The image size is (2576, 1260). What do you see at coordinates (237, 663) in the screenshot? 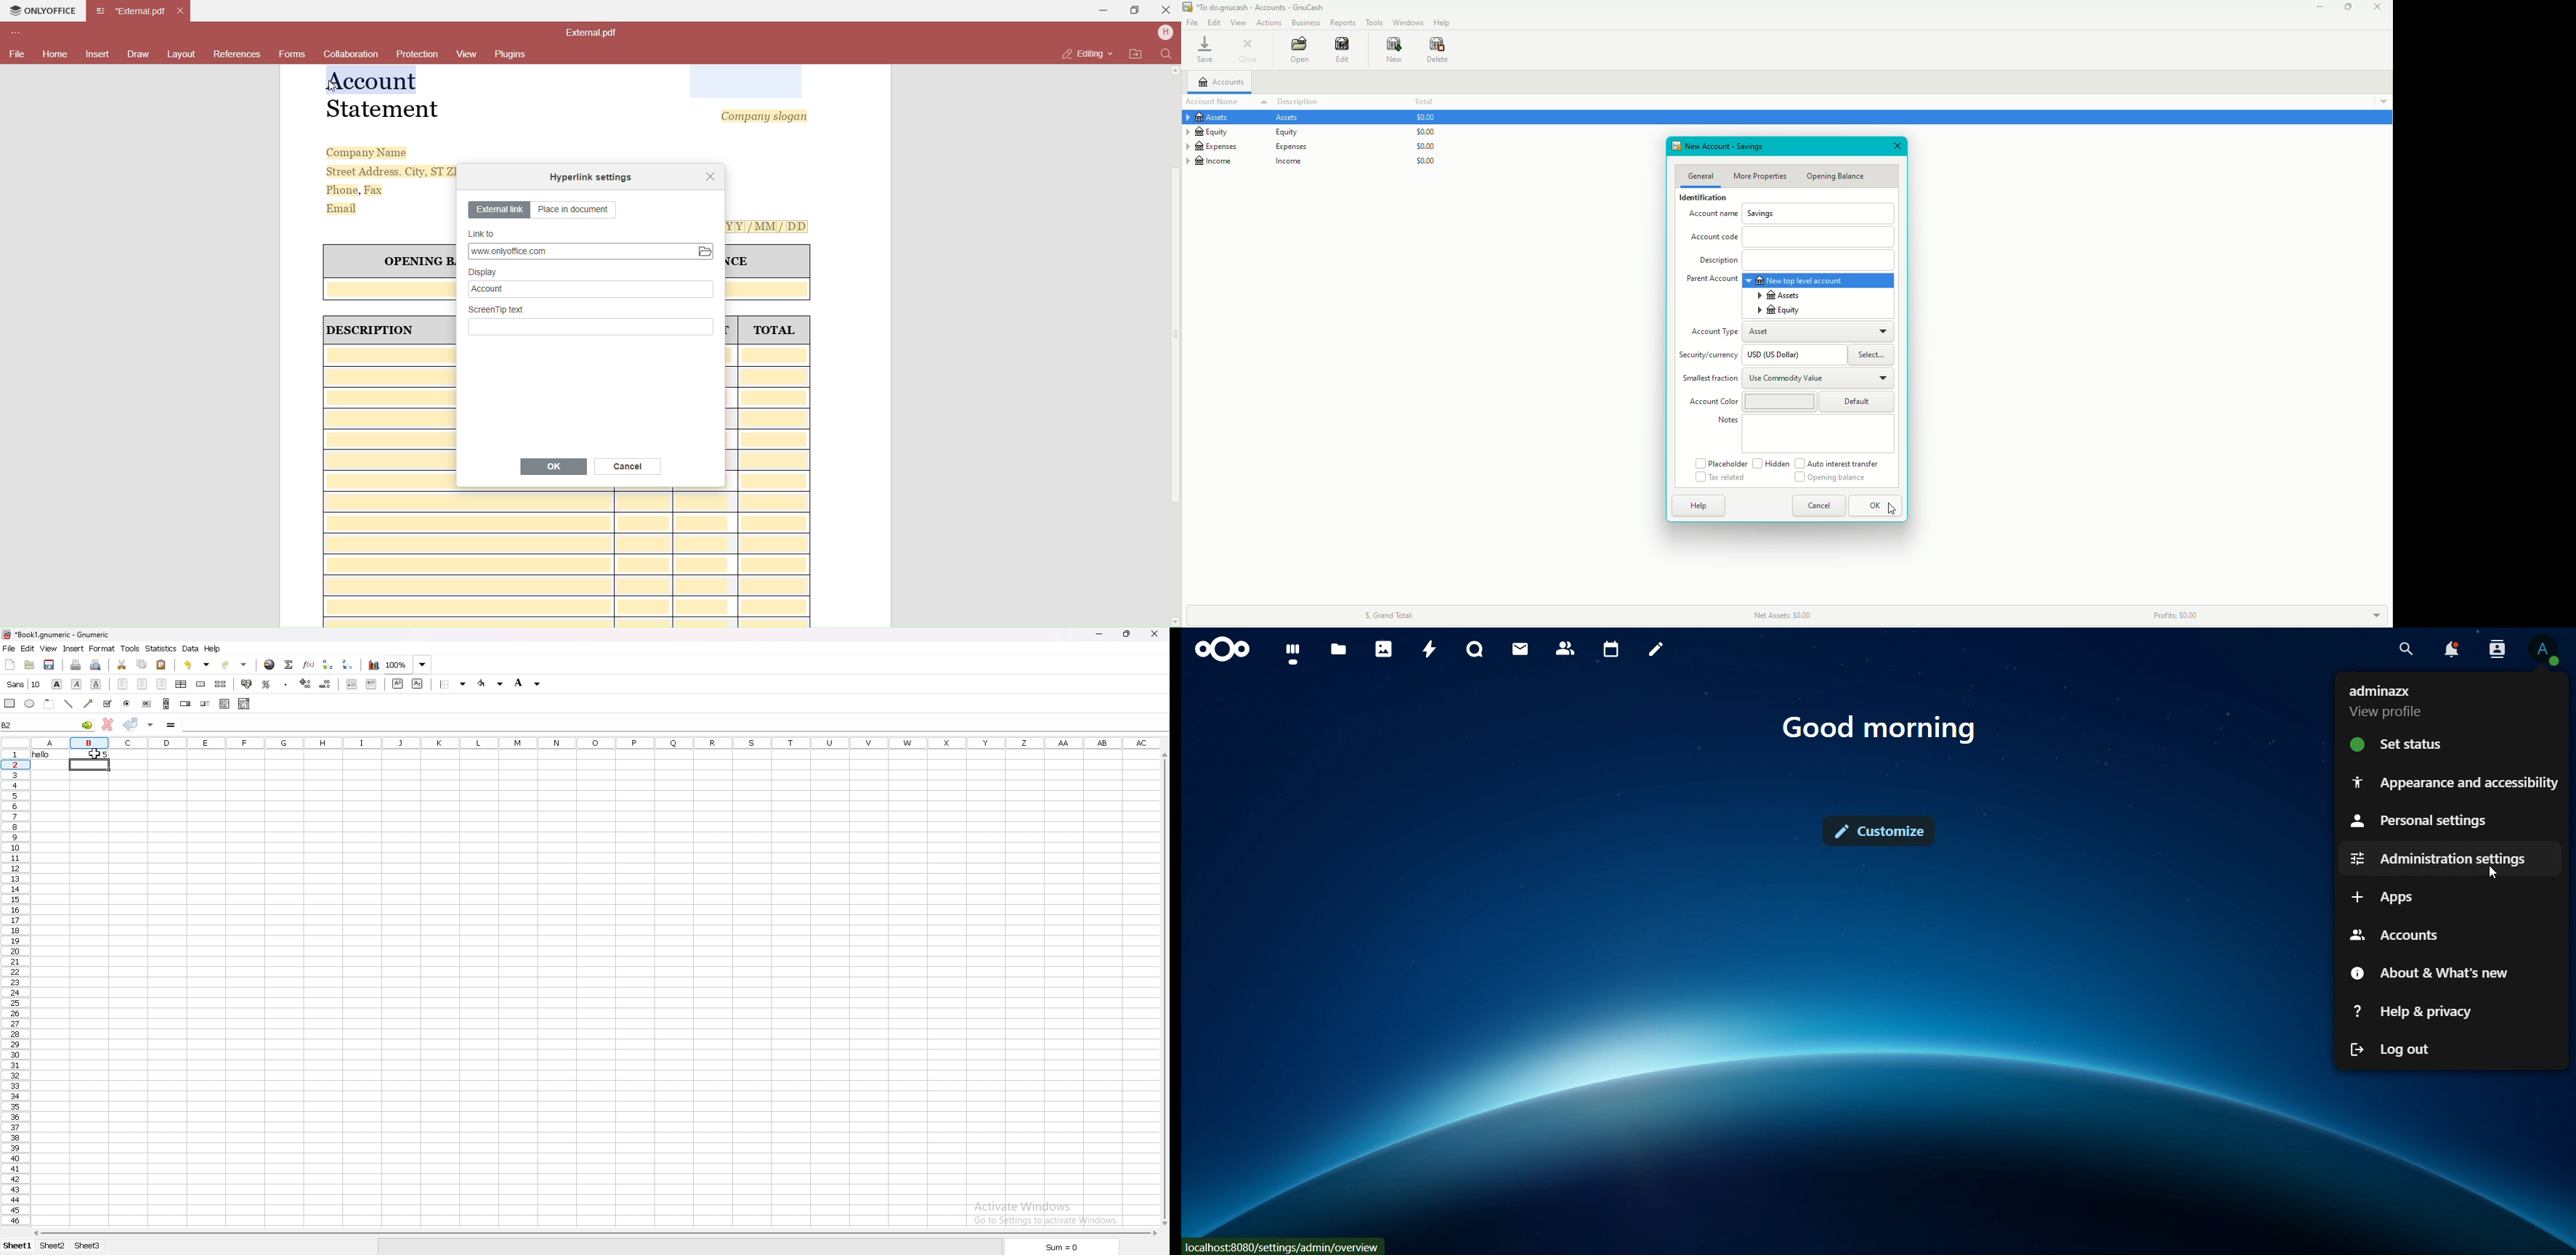
I see `redo` at bounding box center [237, 663].